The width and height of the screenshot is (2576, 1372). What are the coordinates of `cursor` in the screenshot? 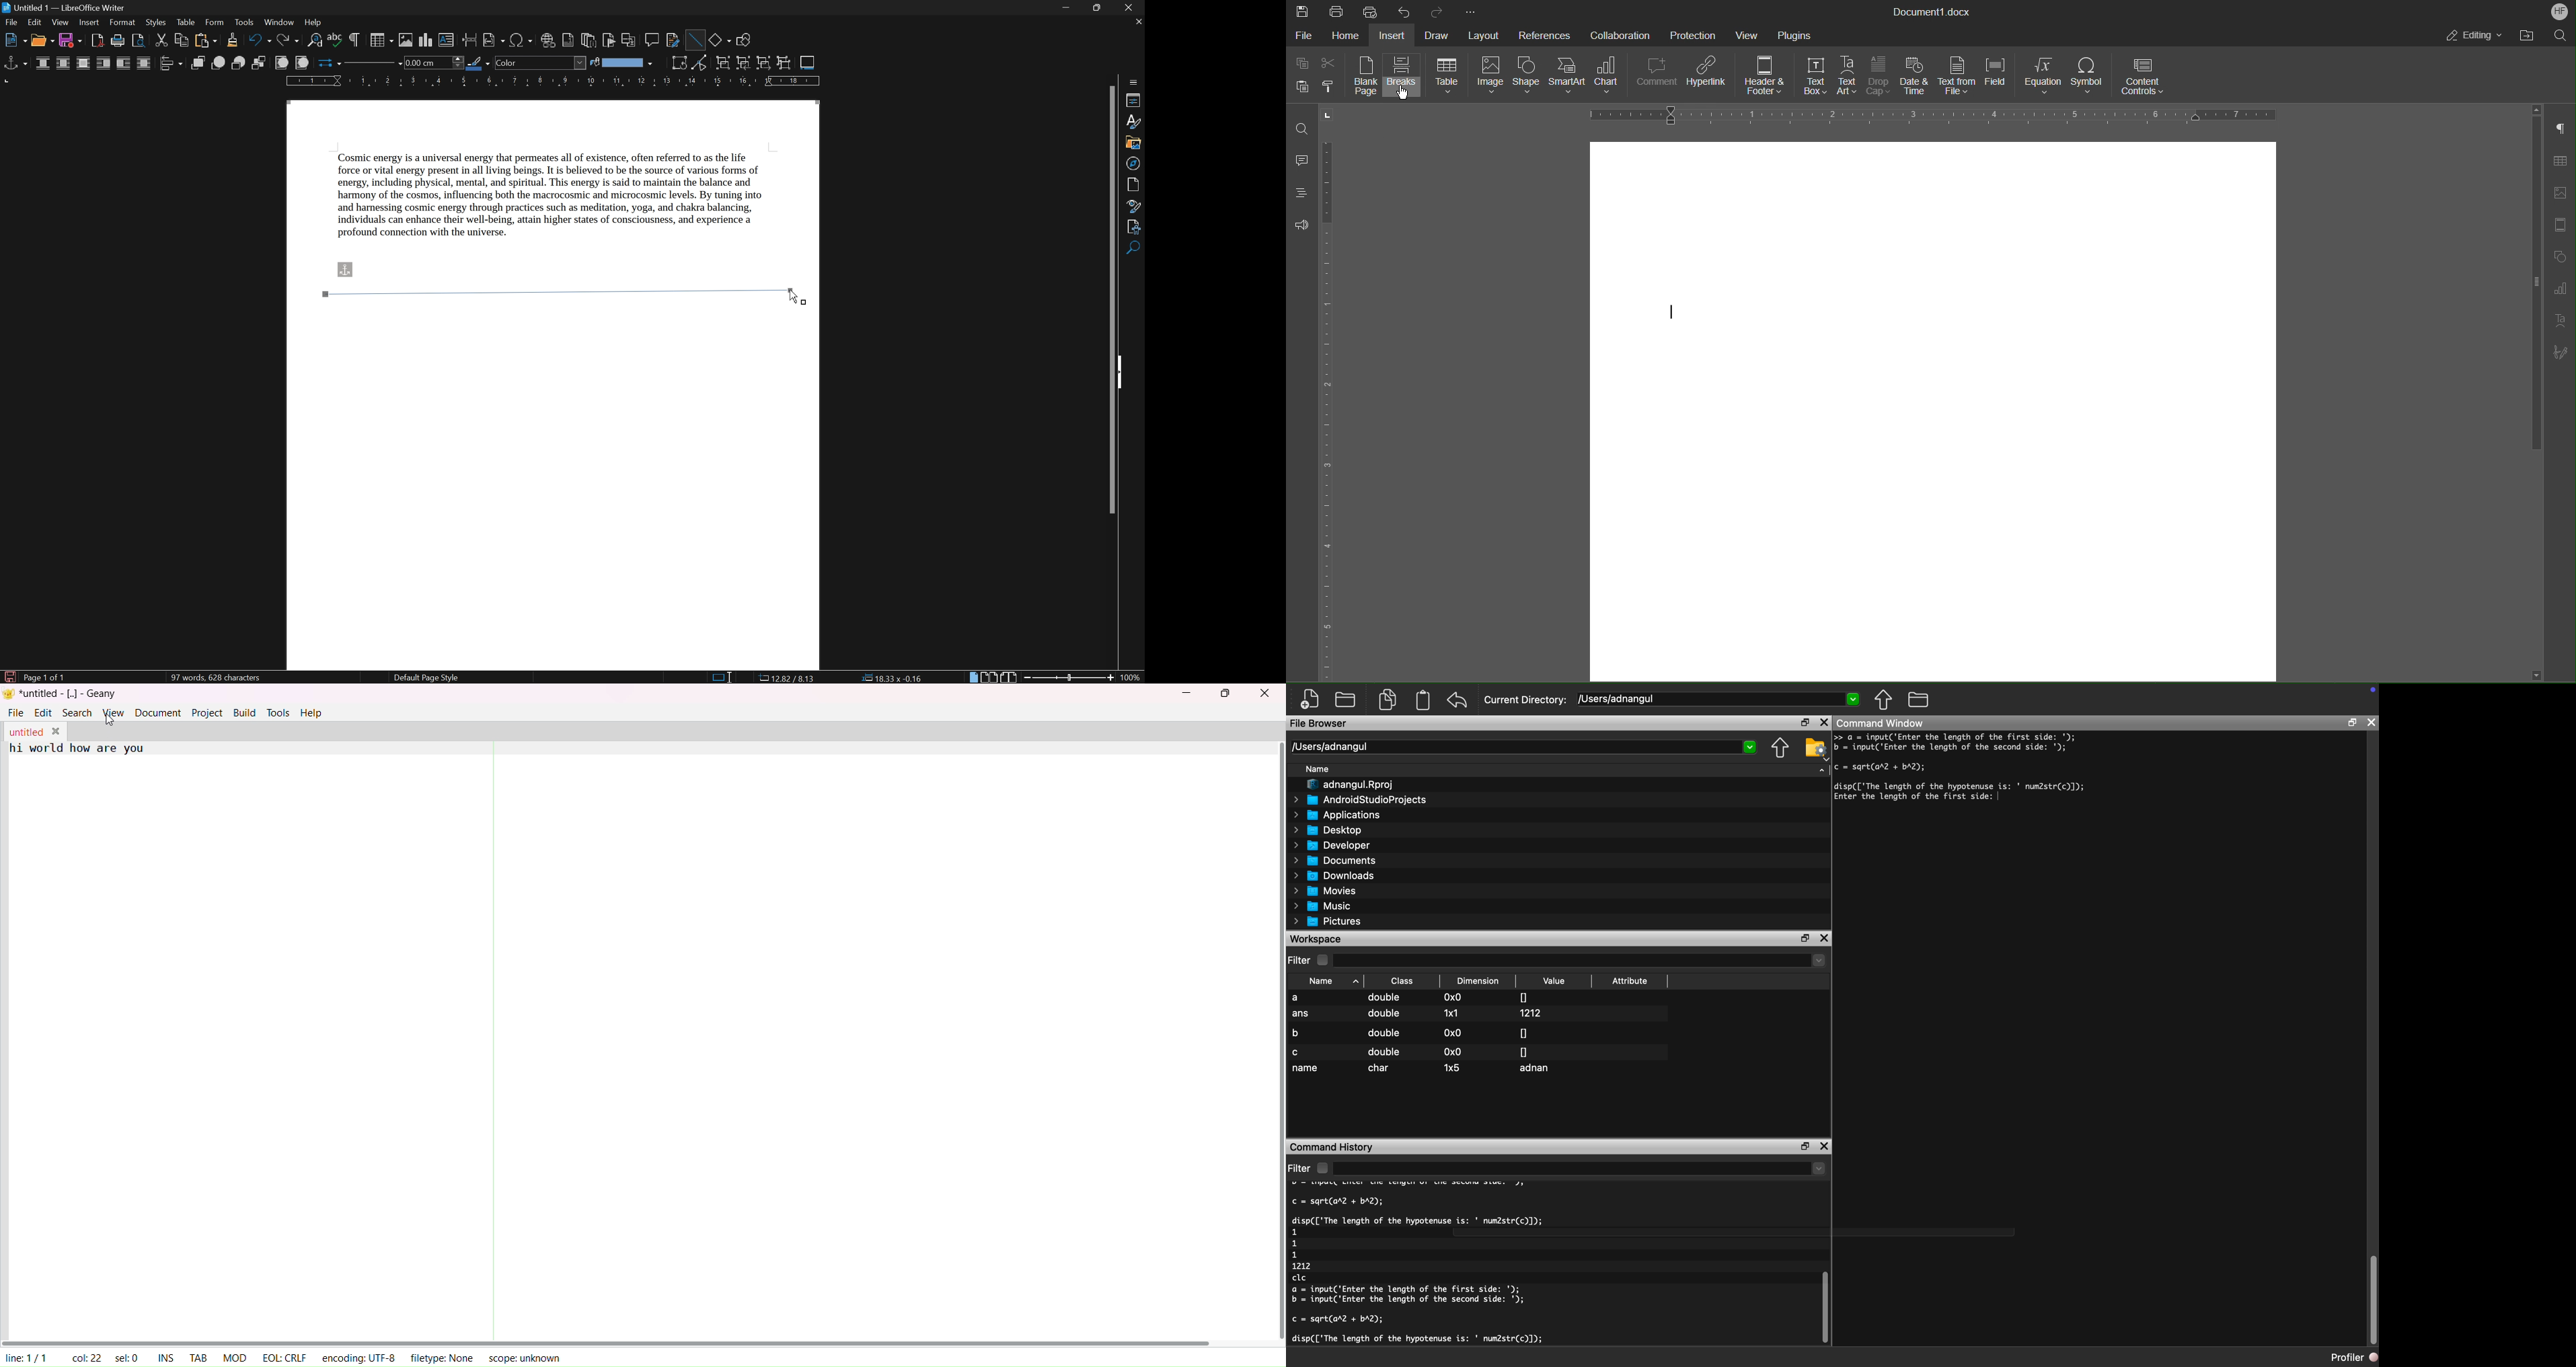 It's located at (1402, 95).